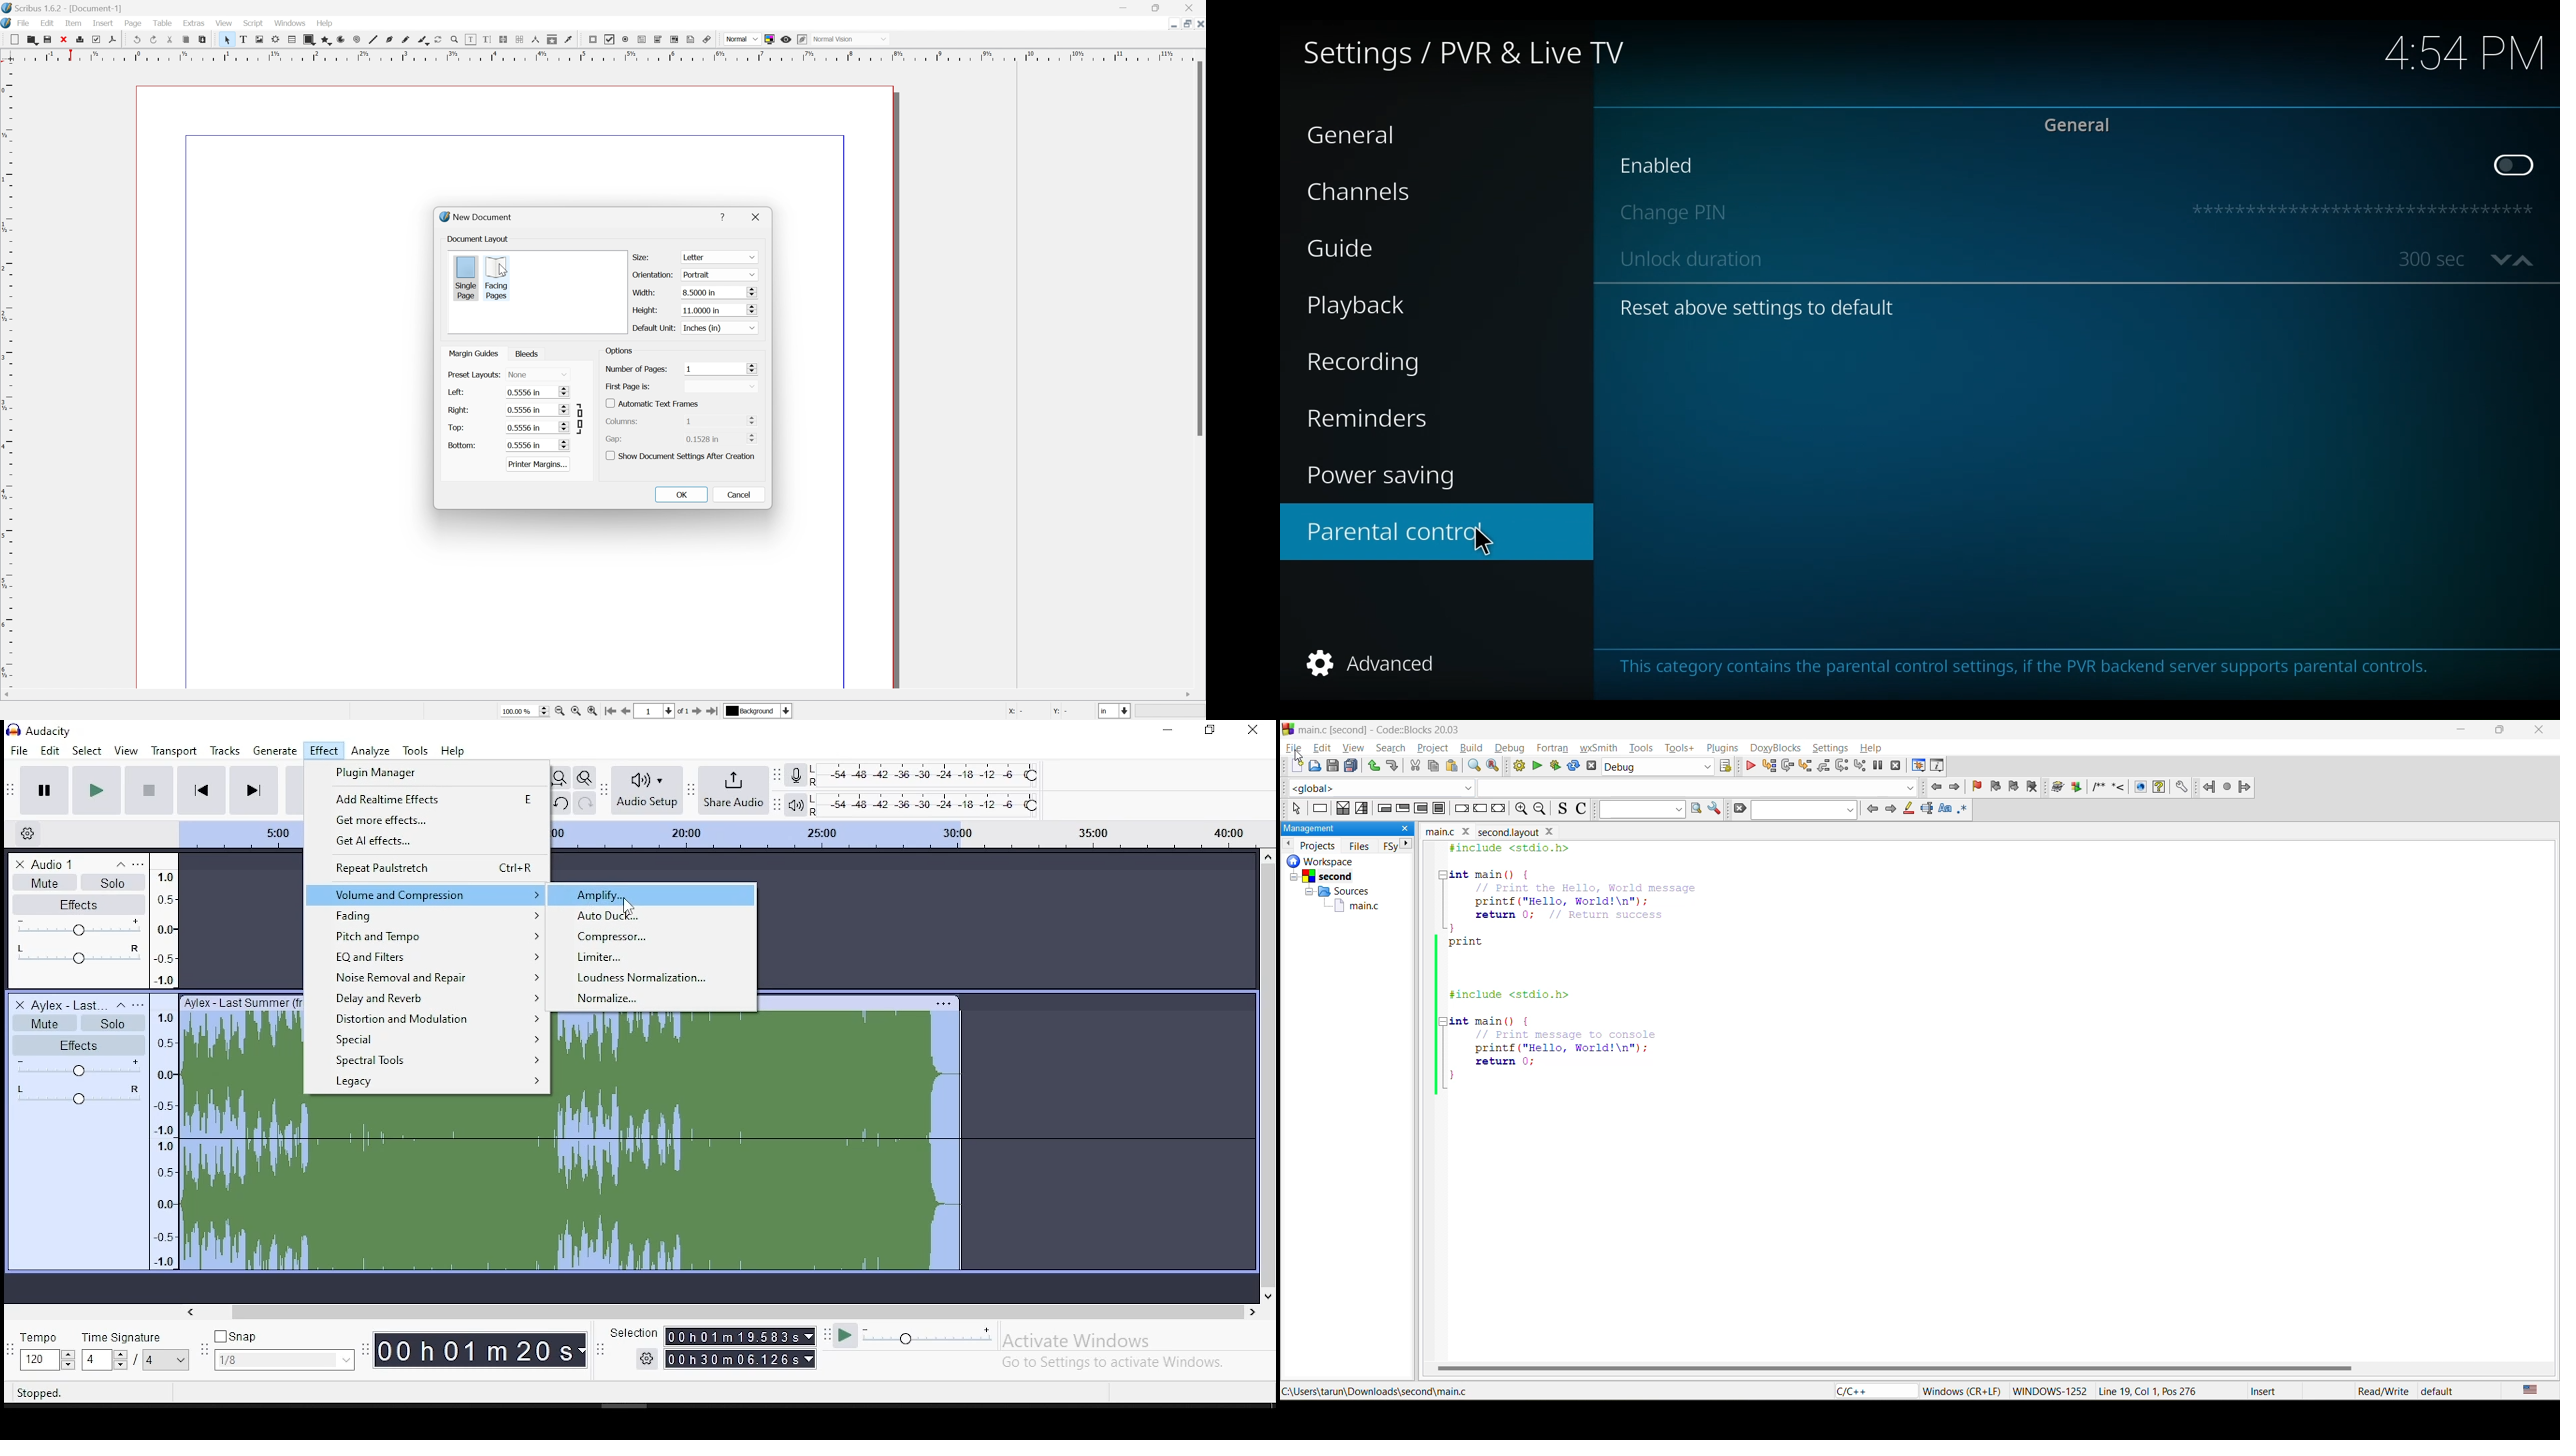 The width and height of the screenshot is (2576, 1456). Describe the element at coordinates (765, 1056) in the screenshot. I see `audio track` at that location.